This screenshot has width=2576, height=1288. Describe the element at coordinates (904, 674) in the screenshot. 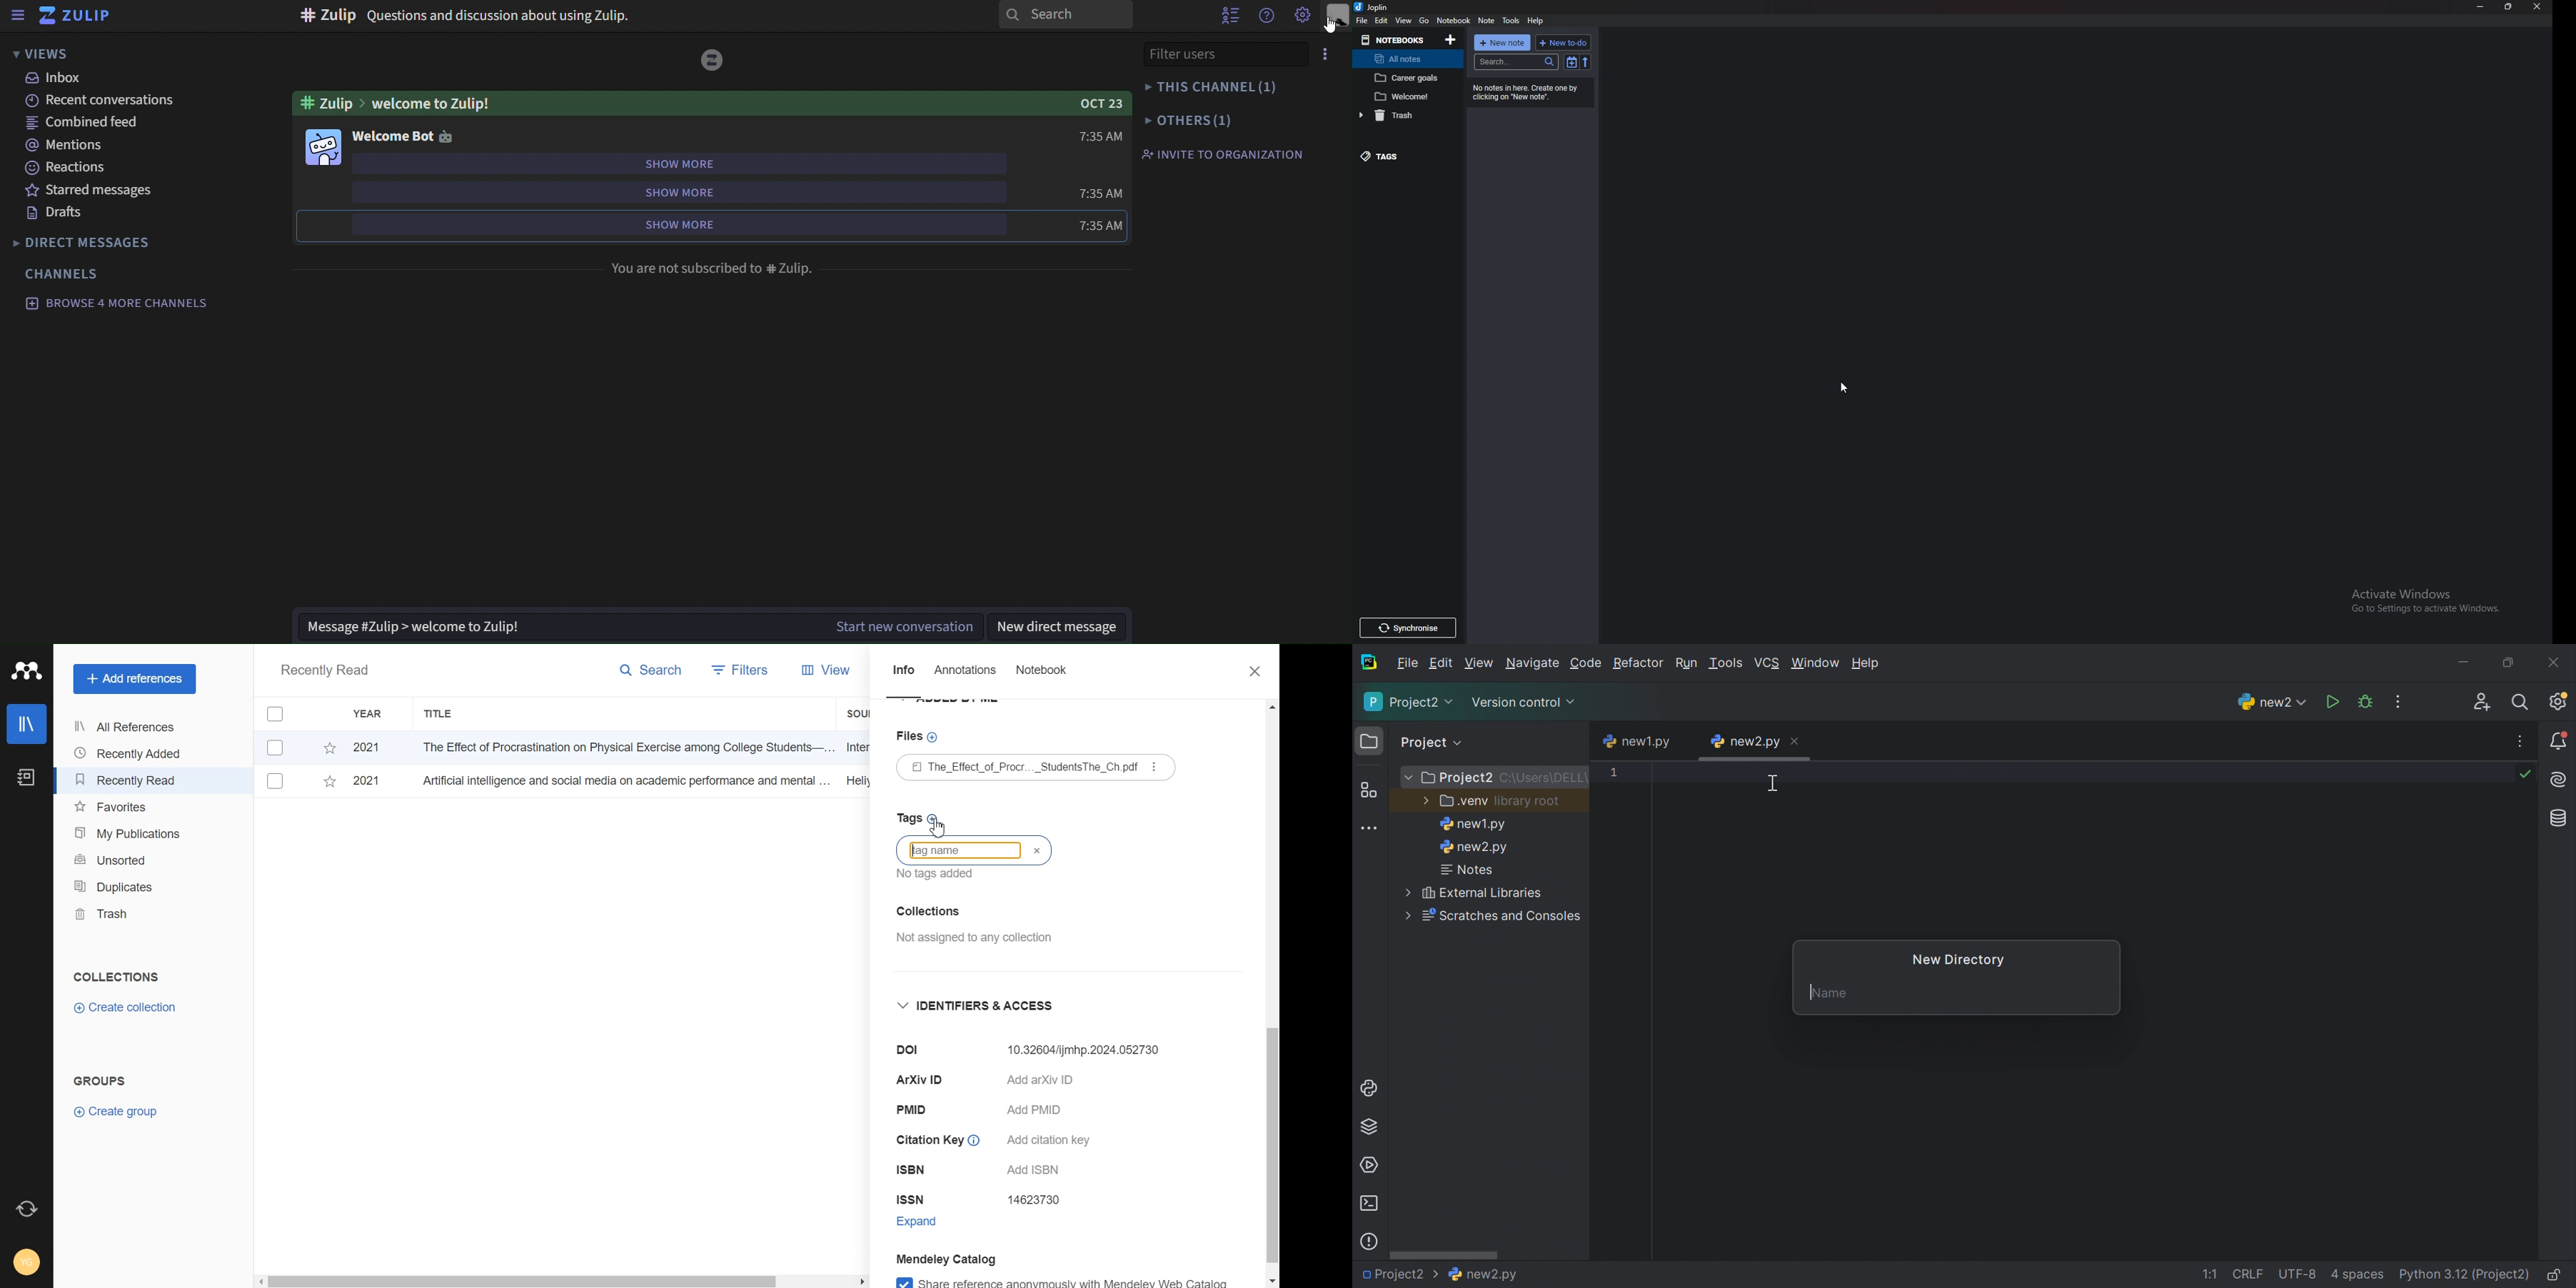

I see `Info` at that location.